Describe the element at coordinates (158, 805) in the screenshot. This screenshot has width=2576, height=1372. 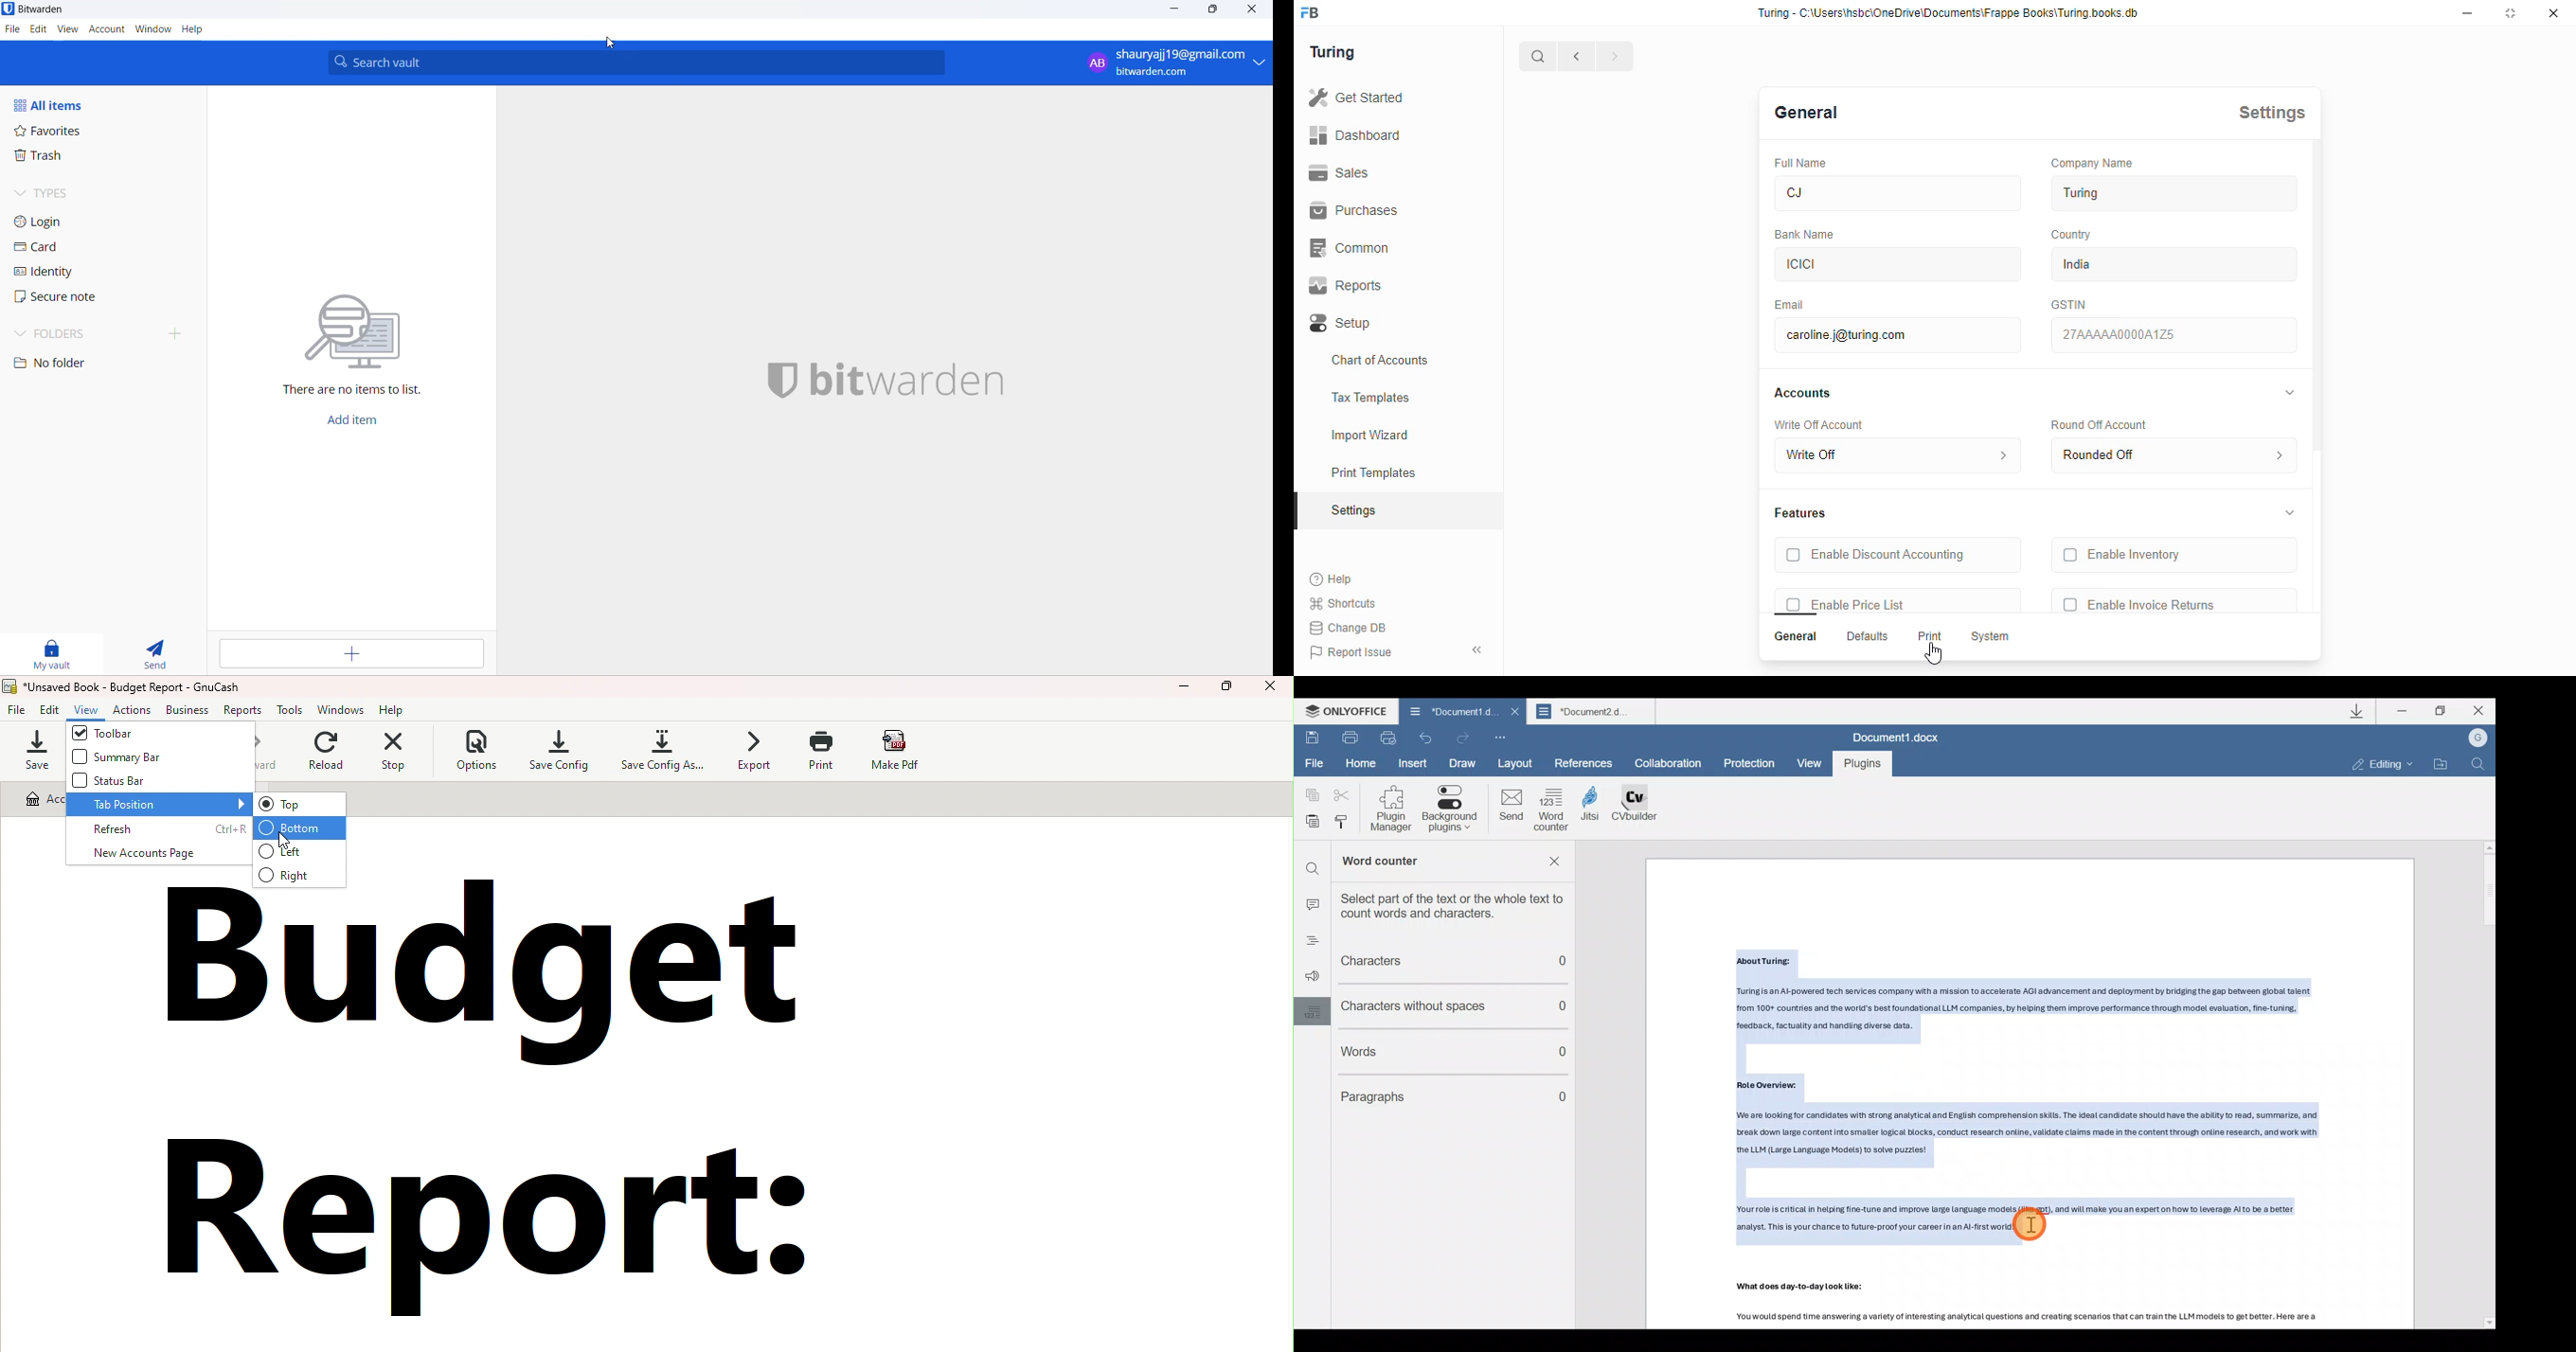
I see `Tab position` at that location.